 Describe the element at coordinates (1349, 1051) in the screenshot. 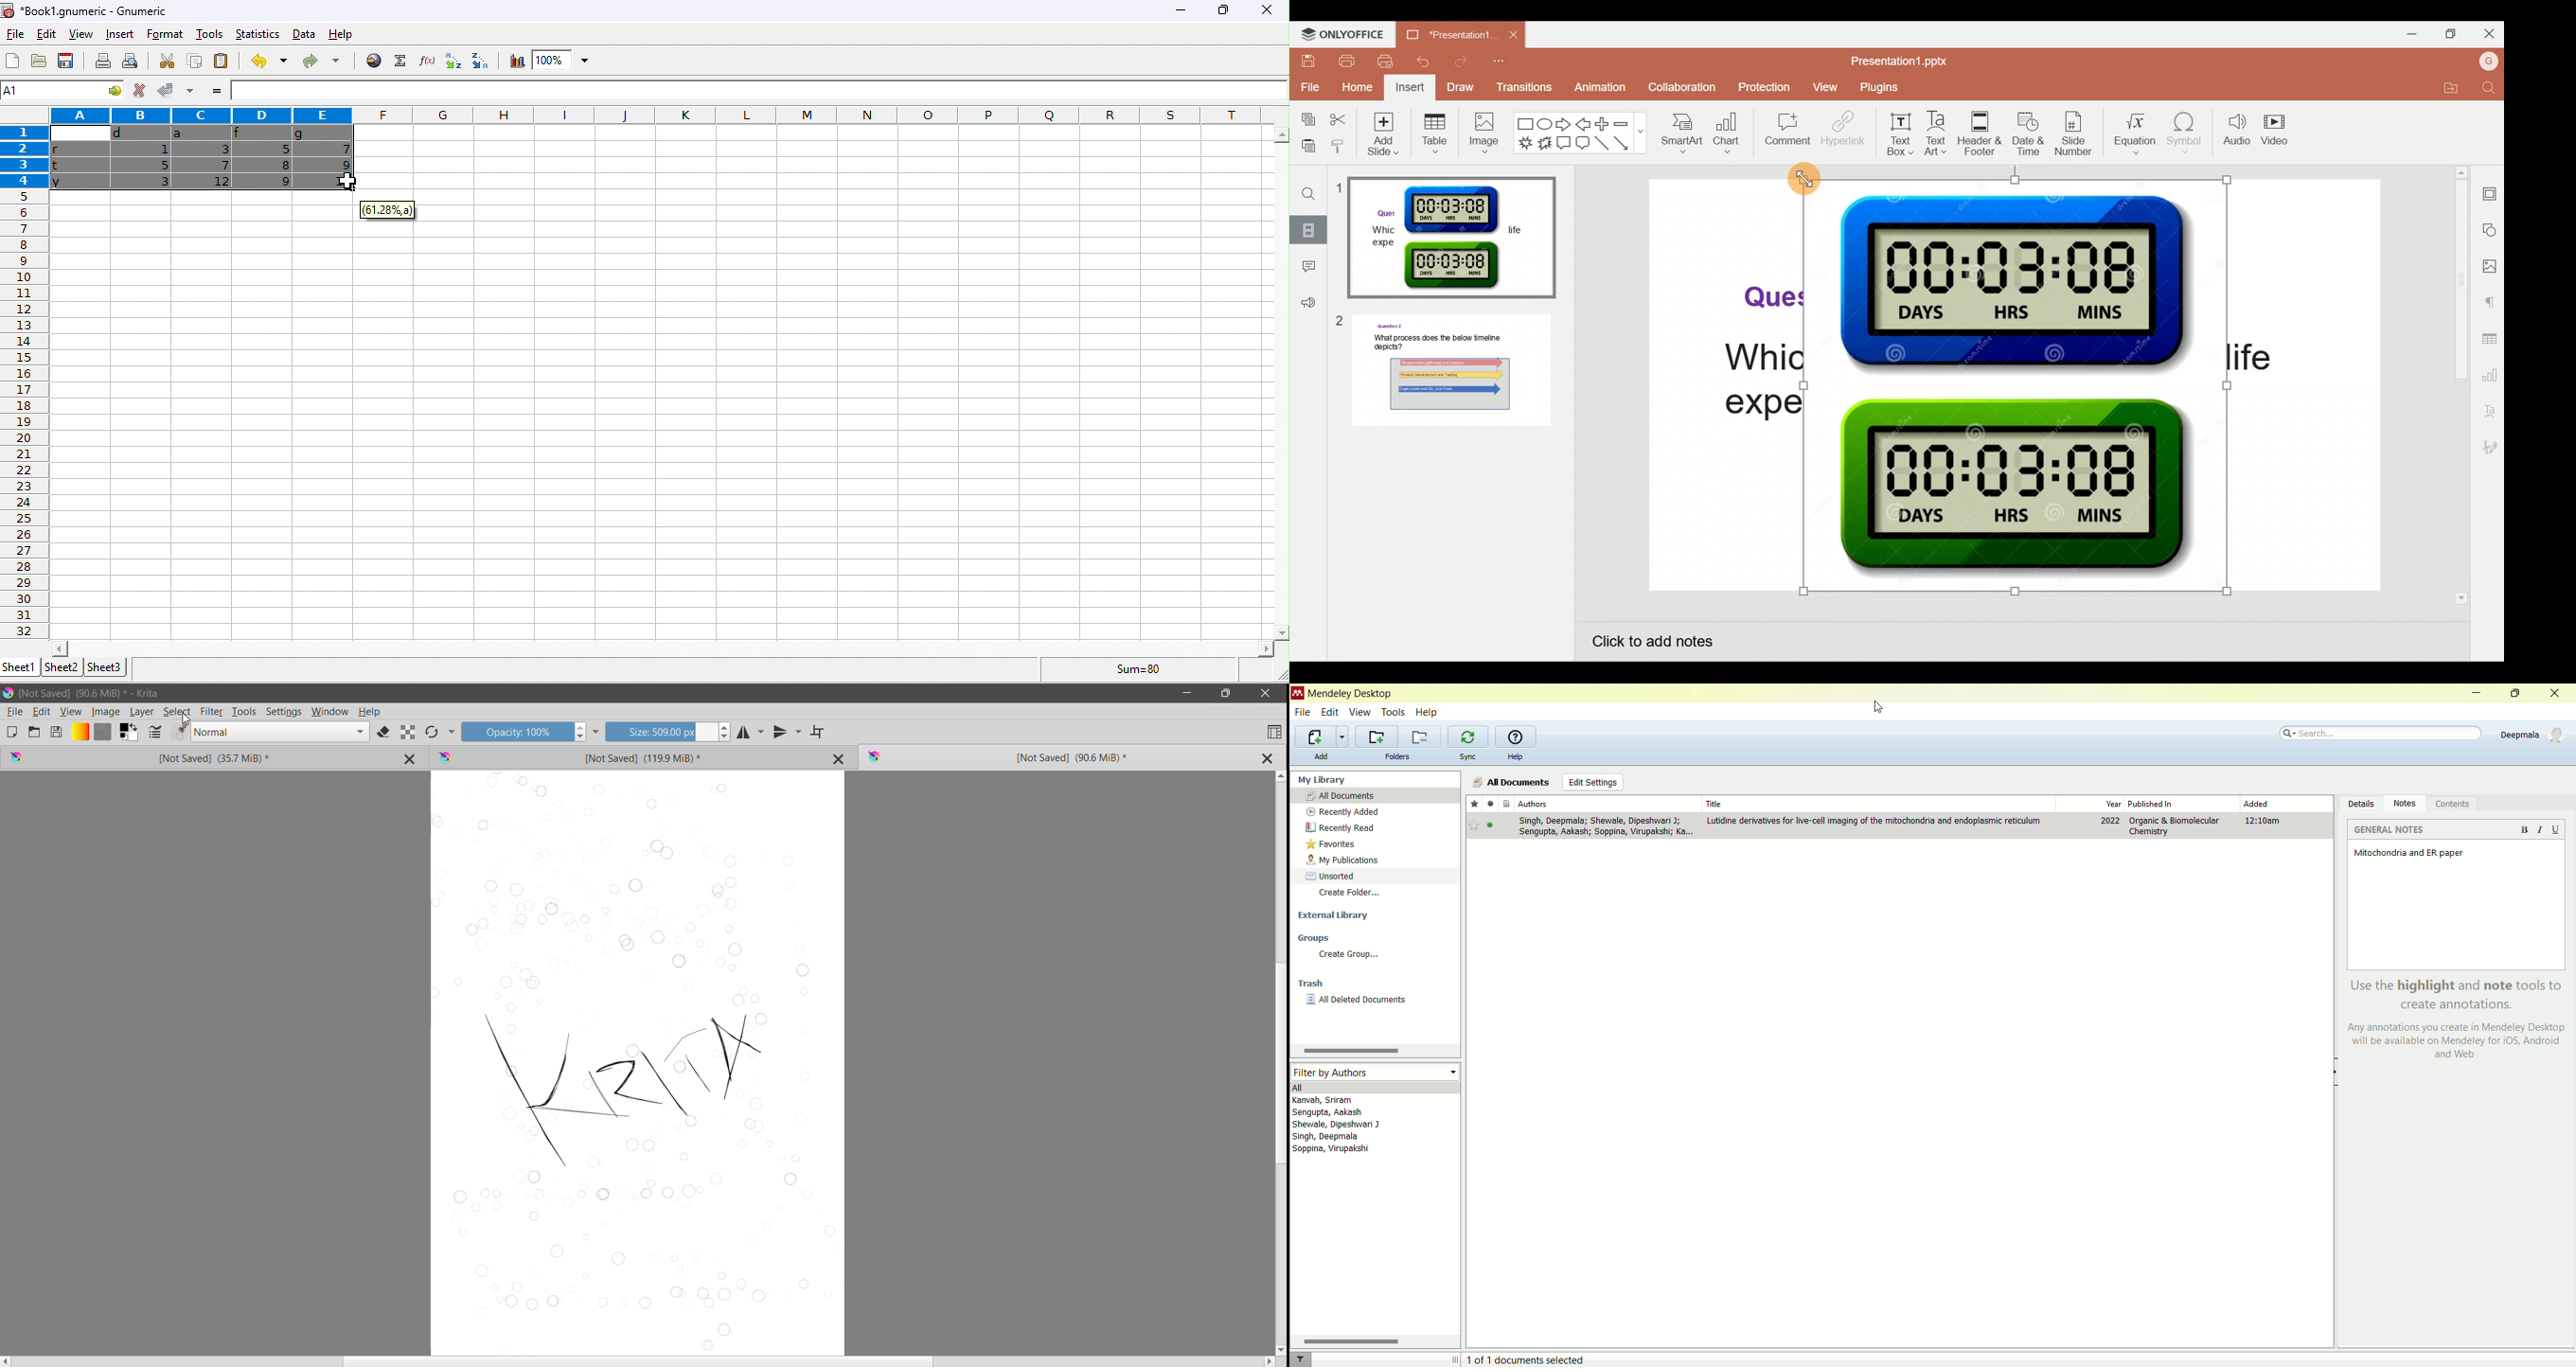

I see `Scrollbar` at that location.